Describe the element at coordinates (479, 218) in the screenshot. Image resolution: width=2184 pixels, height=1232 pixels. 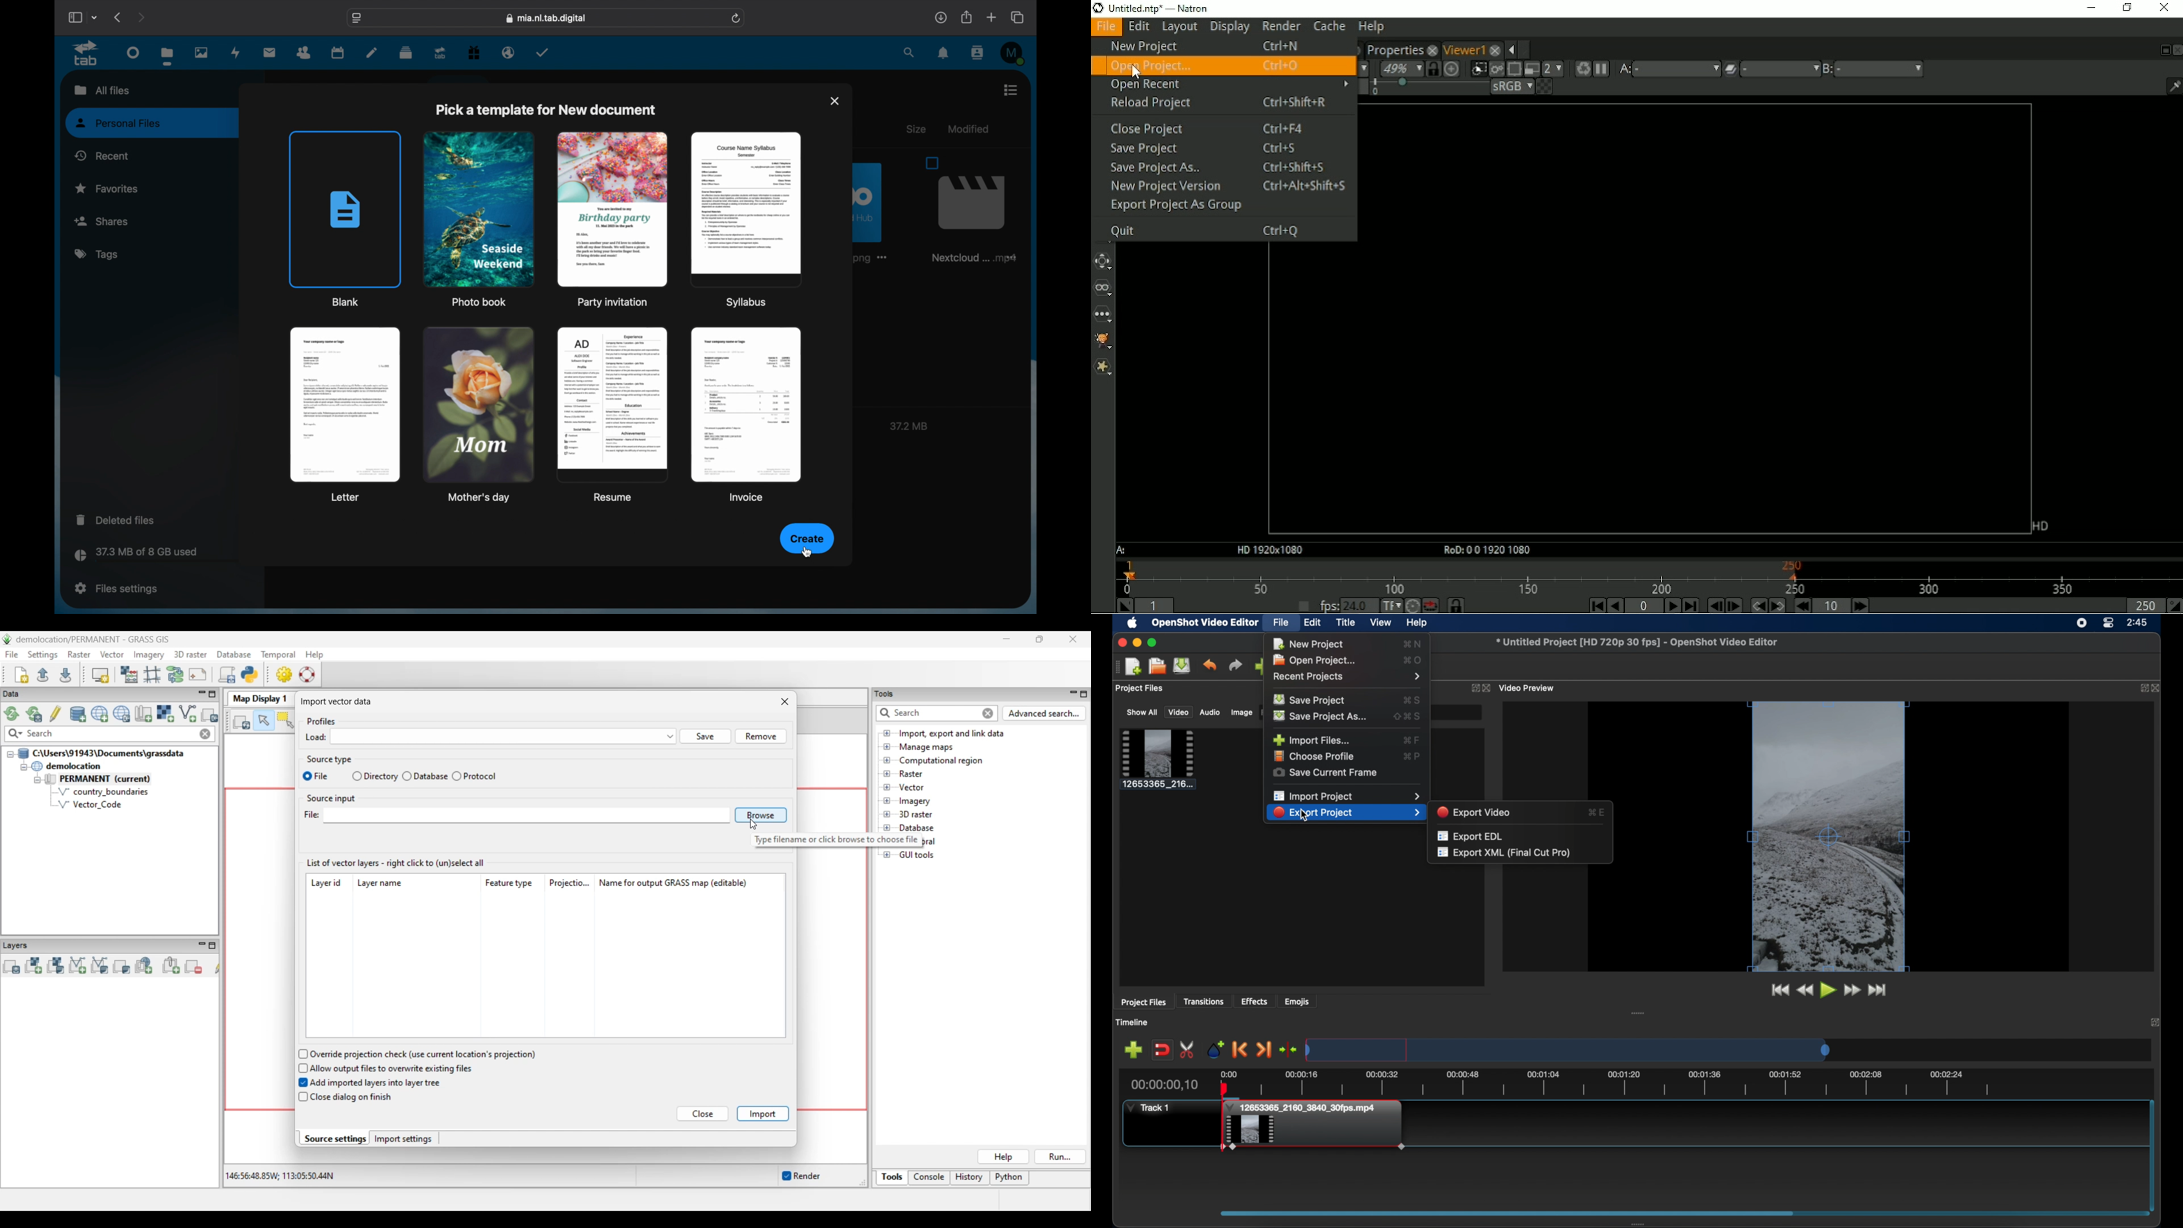
I see `photo book` at that location.